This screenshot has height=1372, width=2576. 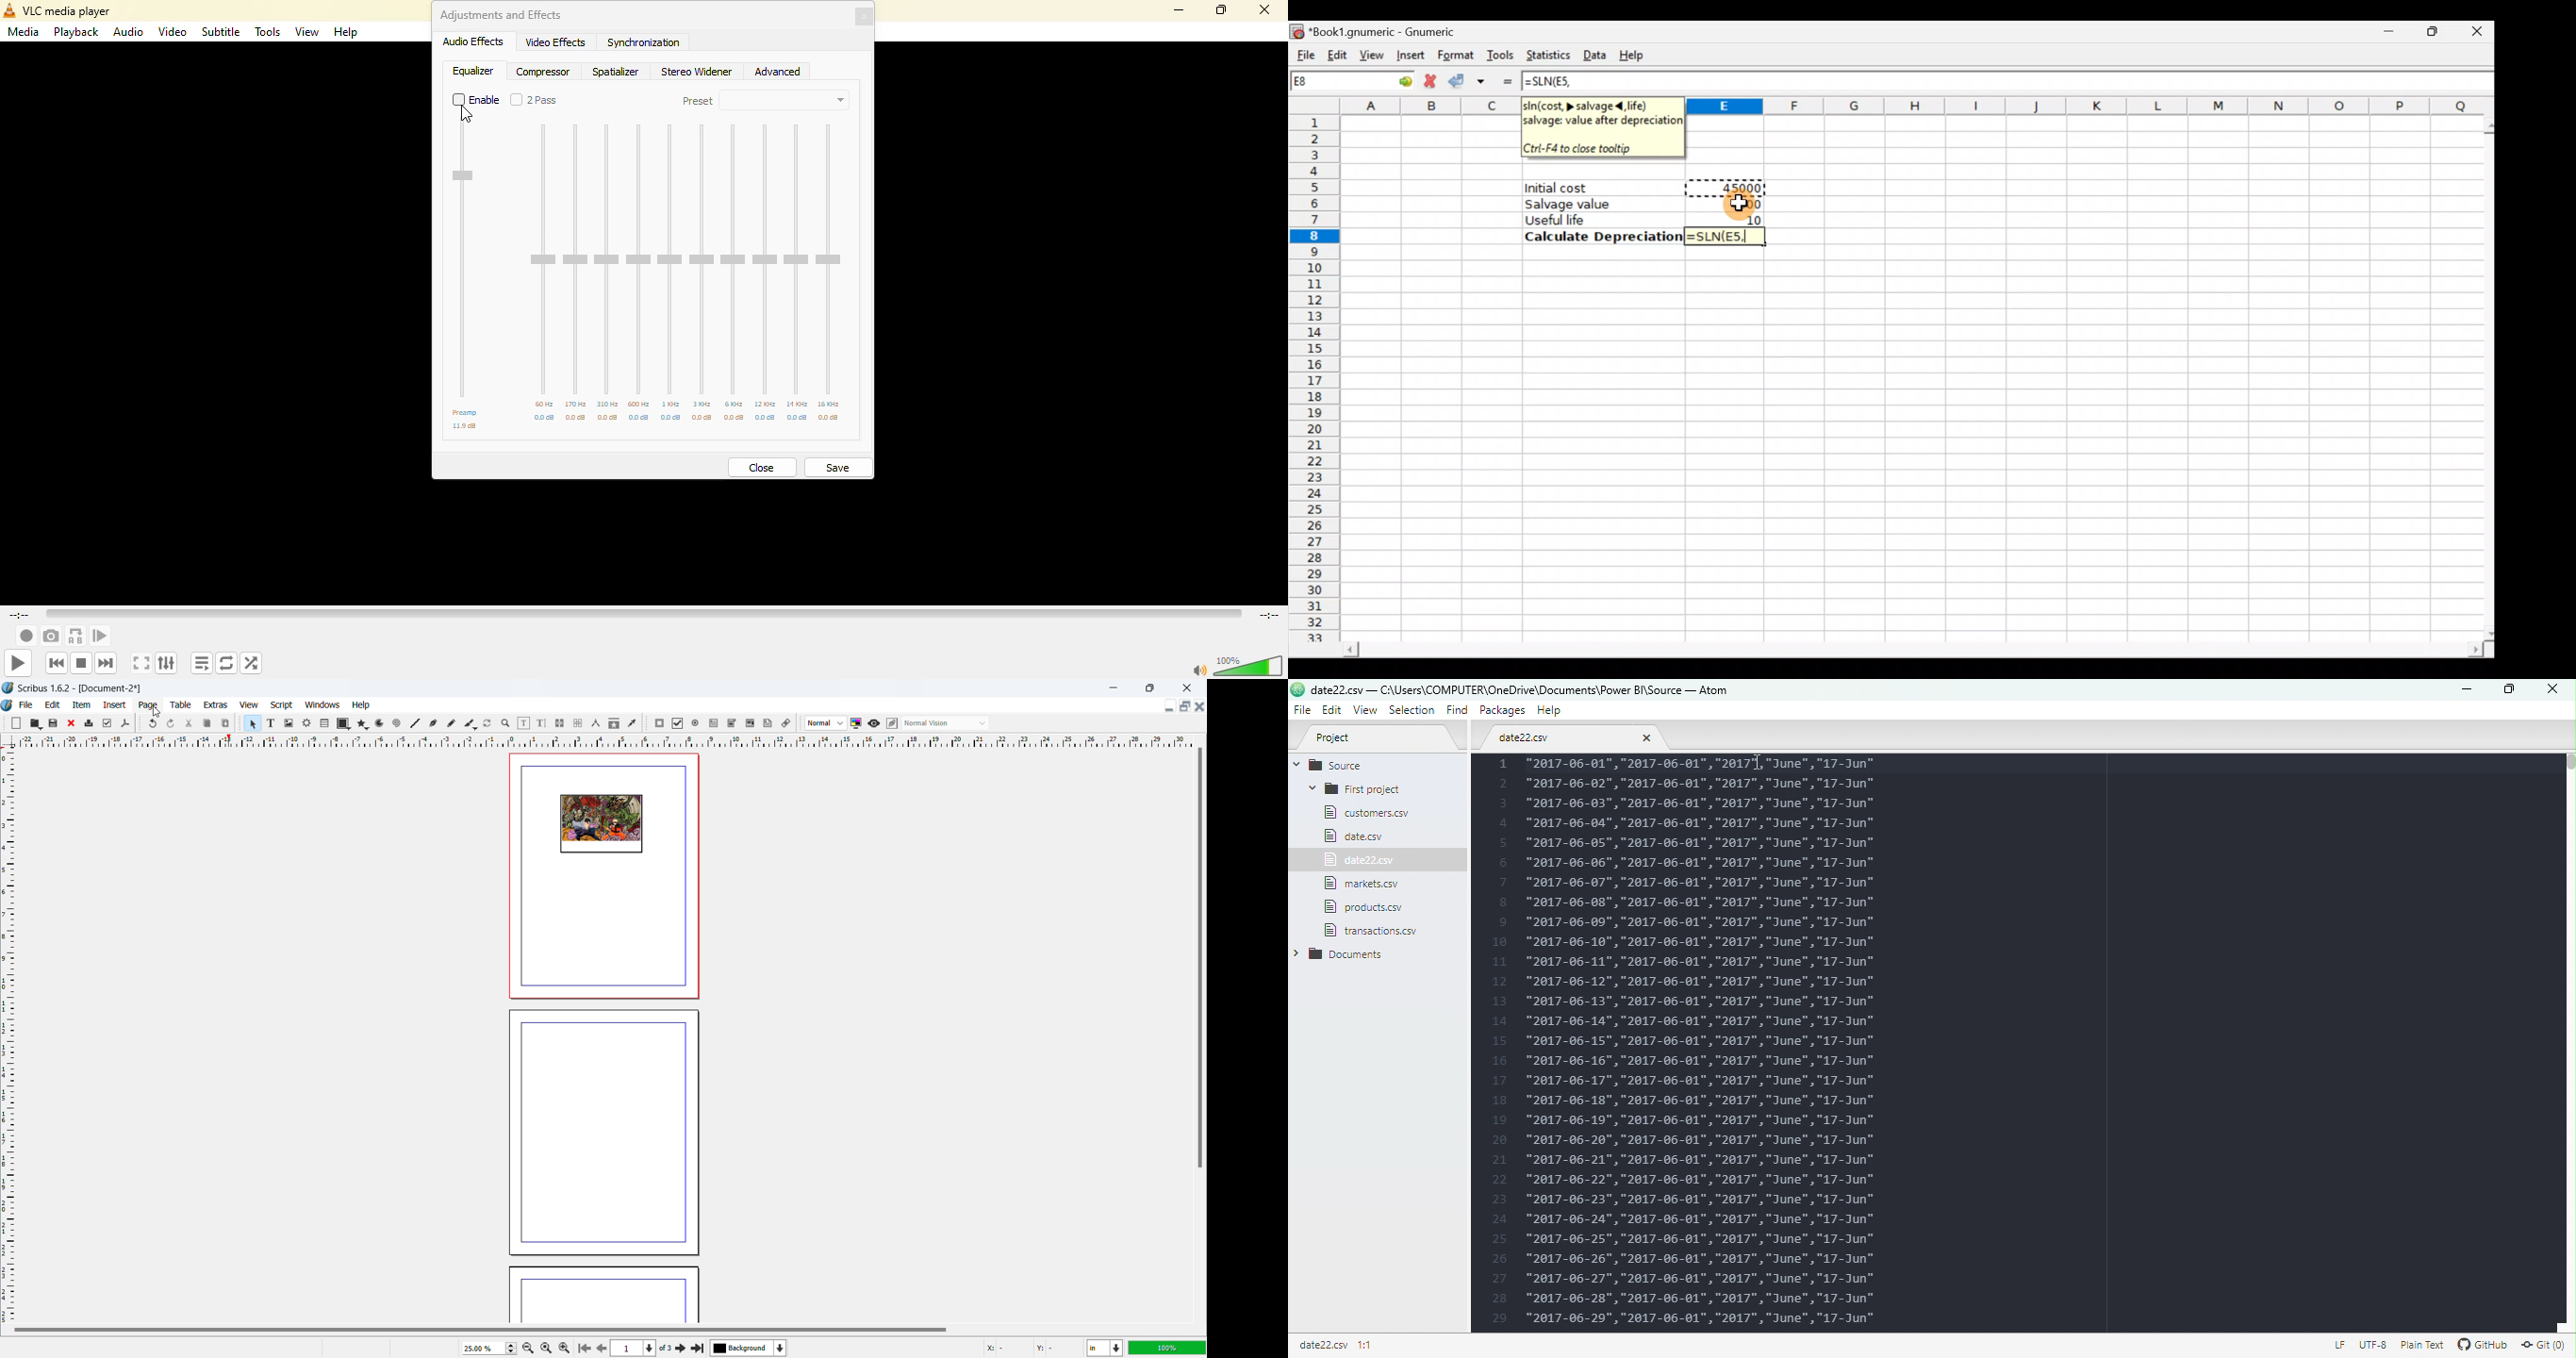 I want to click on freehand line, so click(x=452, y=724).